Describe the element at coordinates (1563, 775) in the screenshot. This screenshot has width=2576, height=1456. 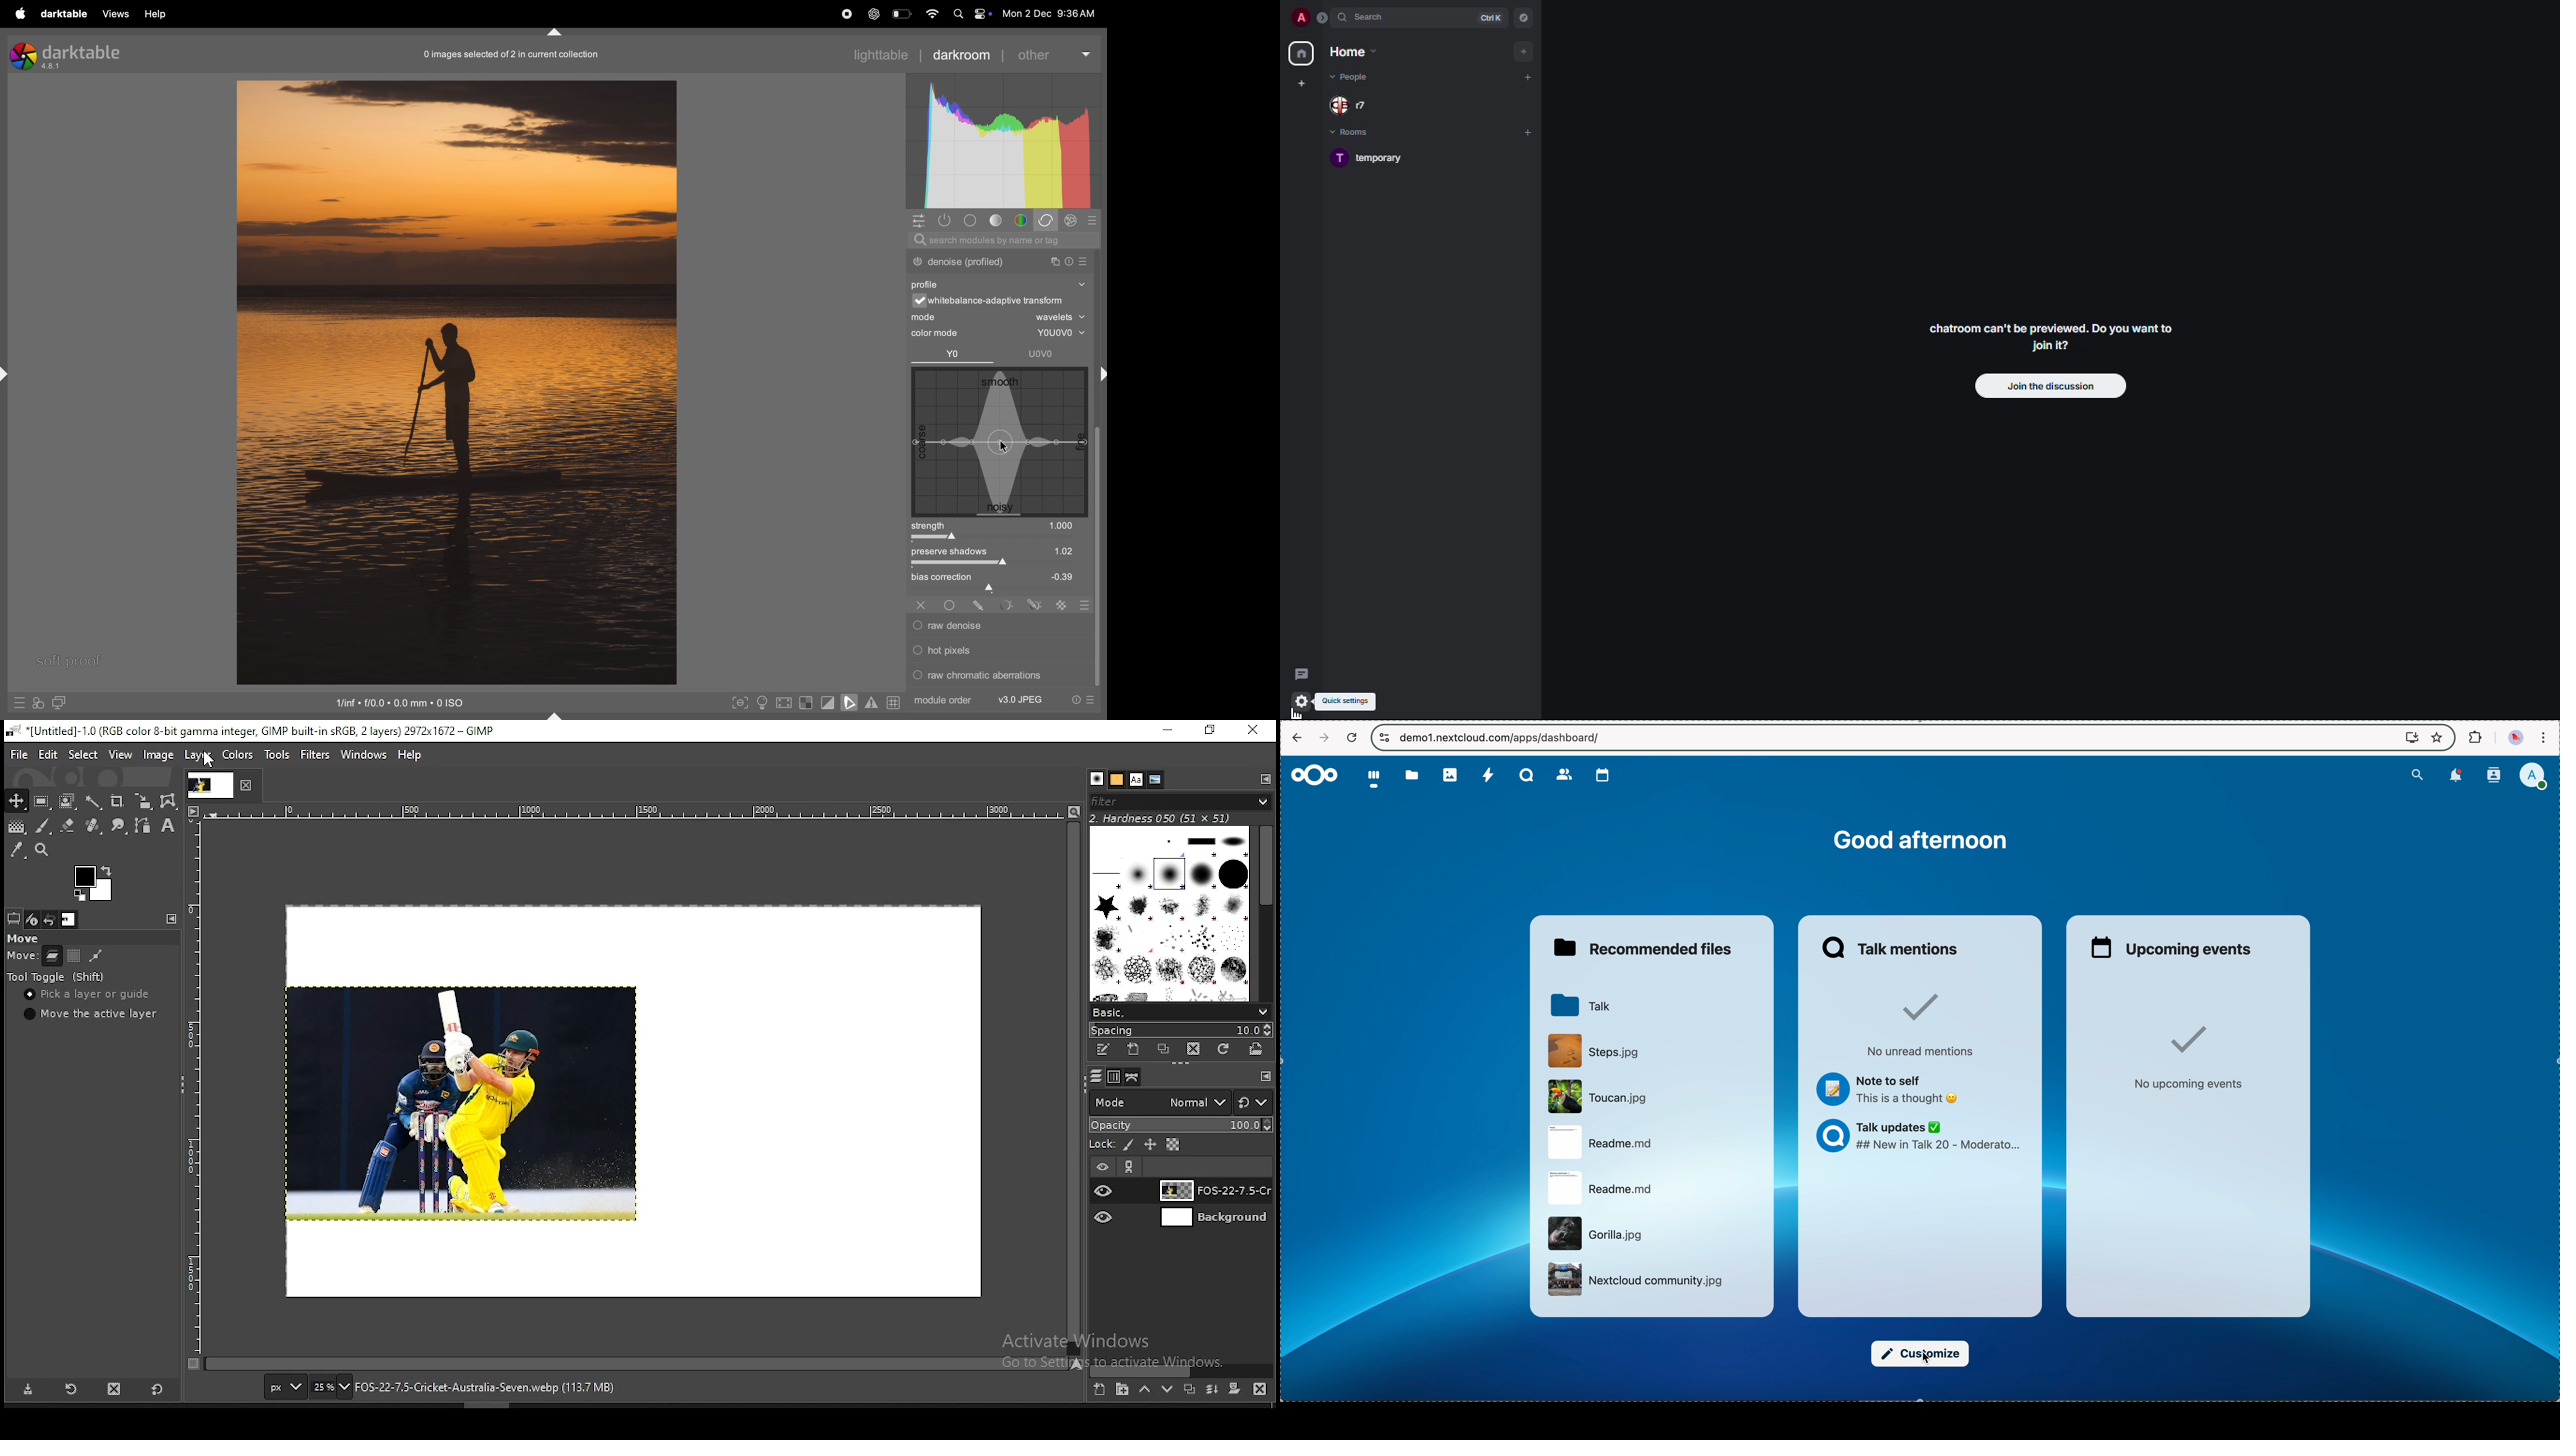
I see `contacts` at that location.